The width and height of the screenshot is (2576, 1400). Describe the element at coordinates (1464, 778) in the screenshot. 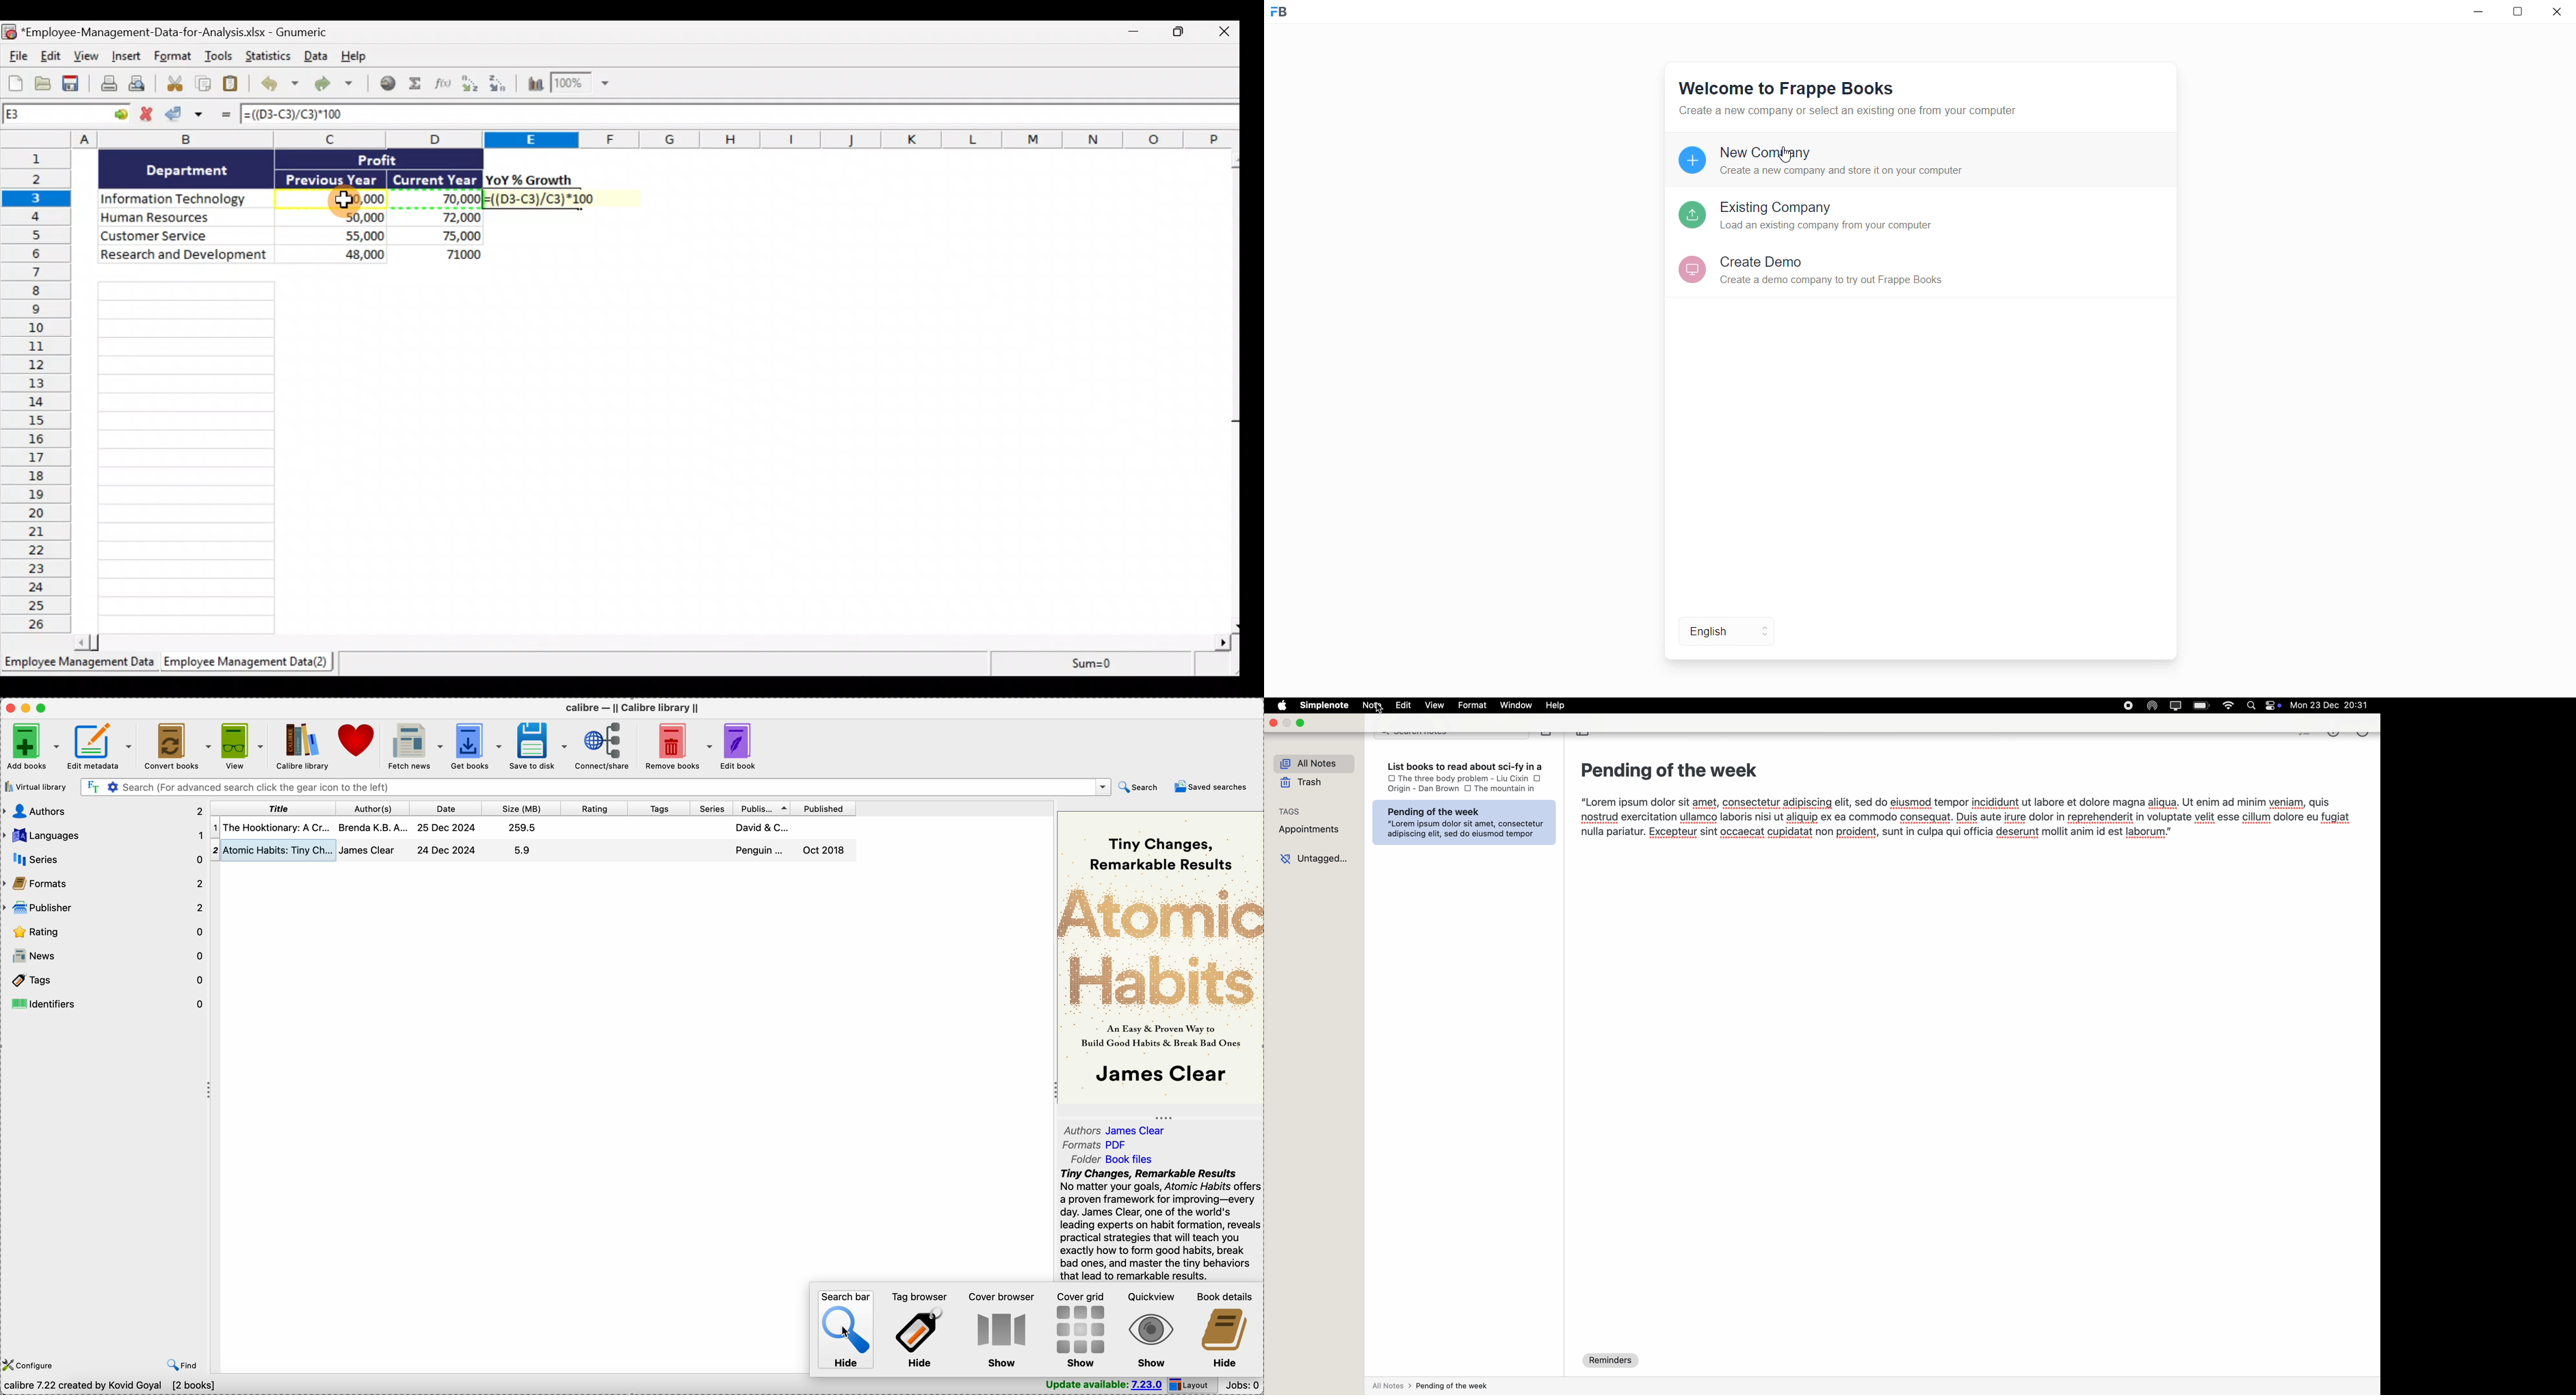

I see `the three body problem-liu cixin` at that location.